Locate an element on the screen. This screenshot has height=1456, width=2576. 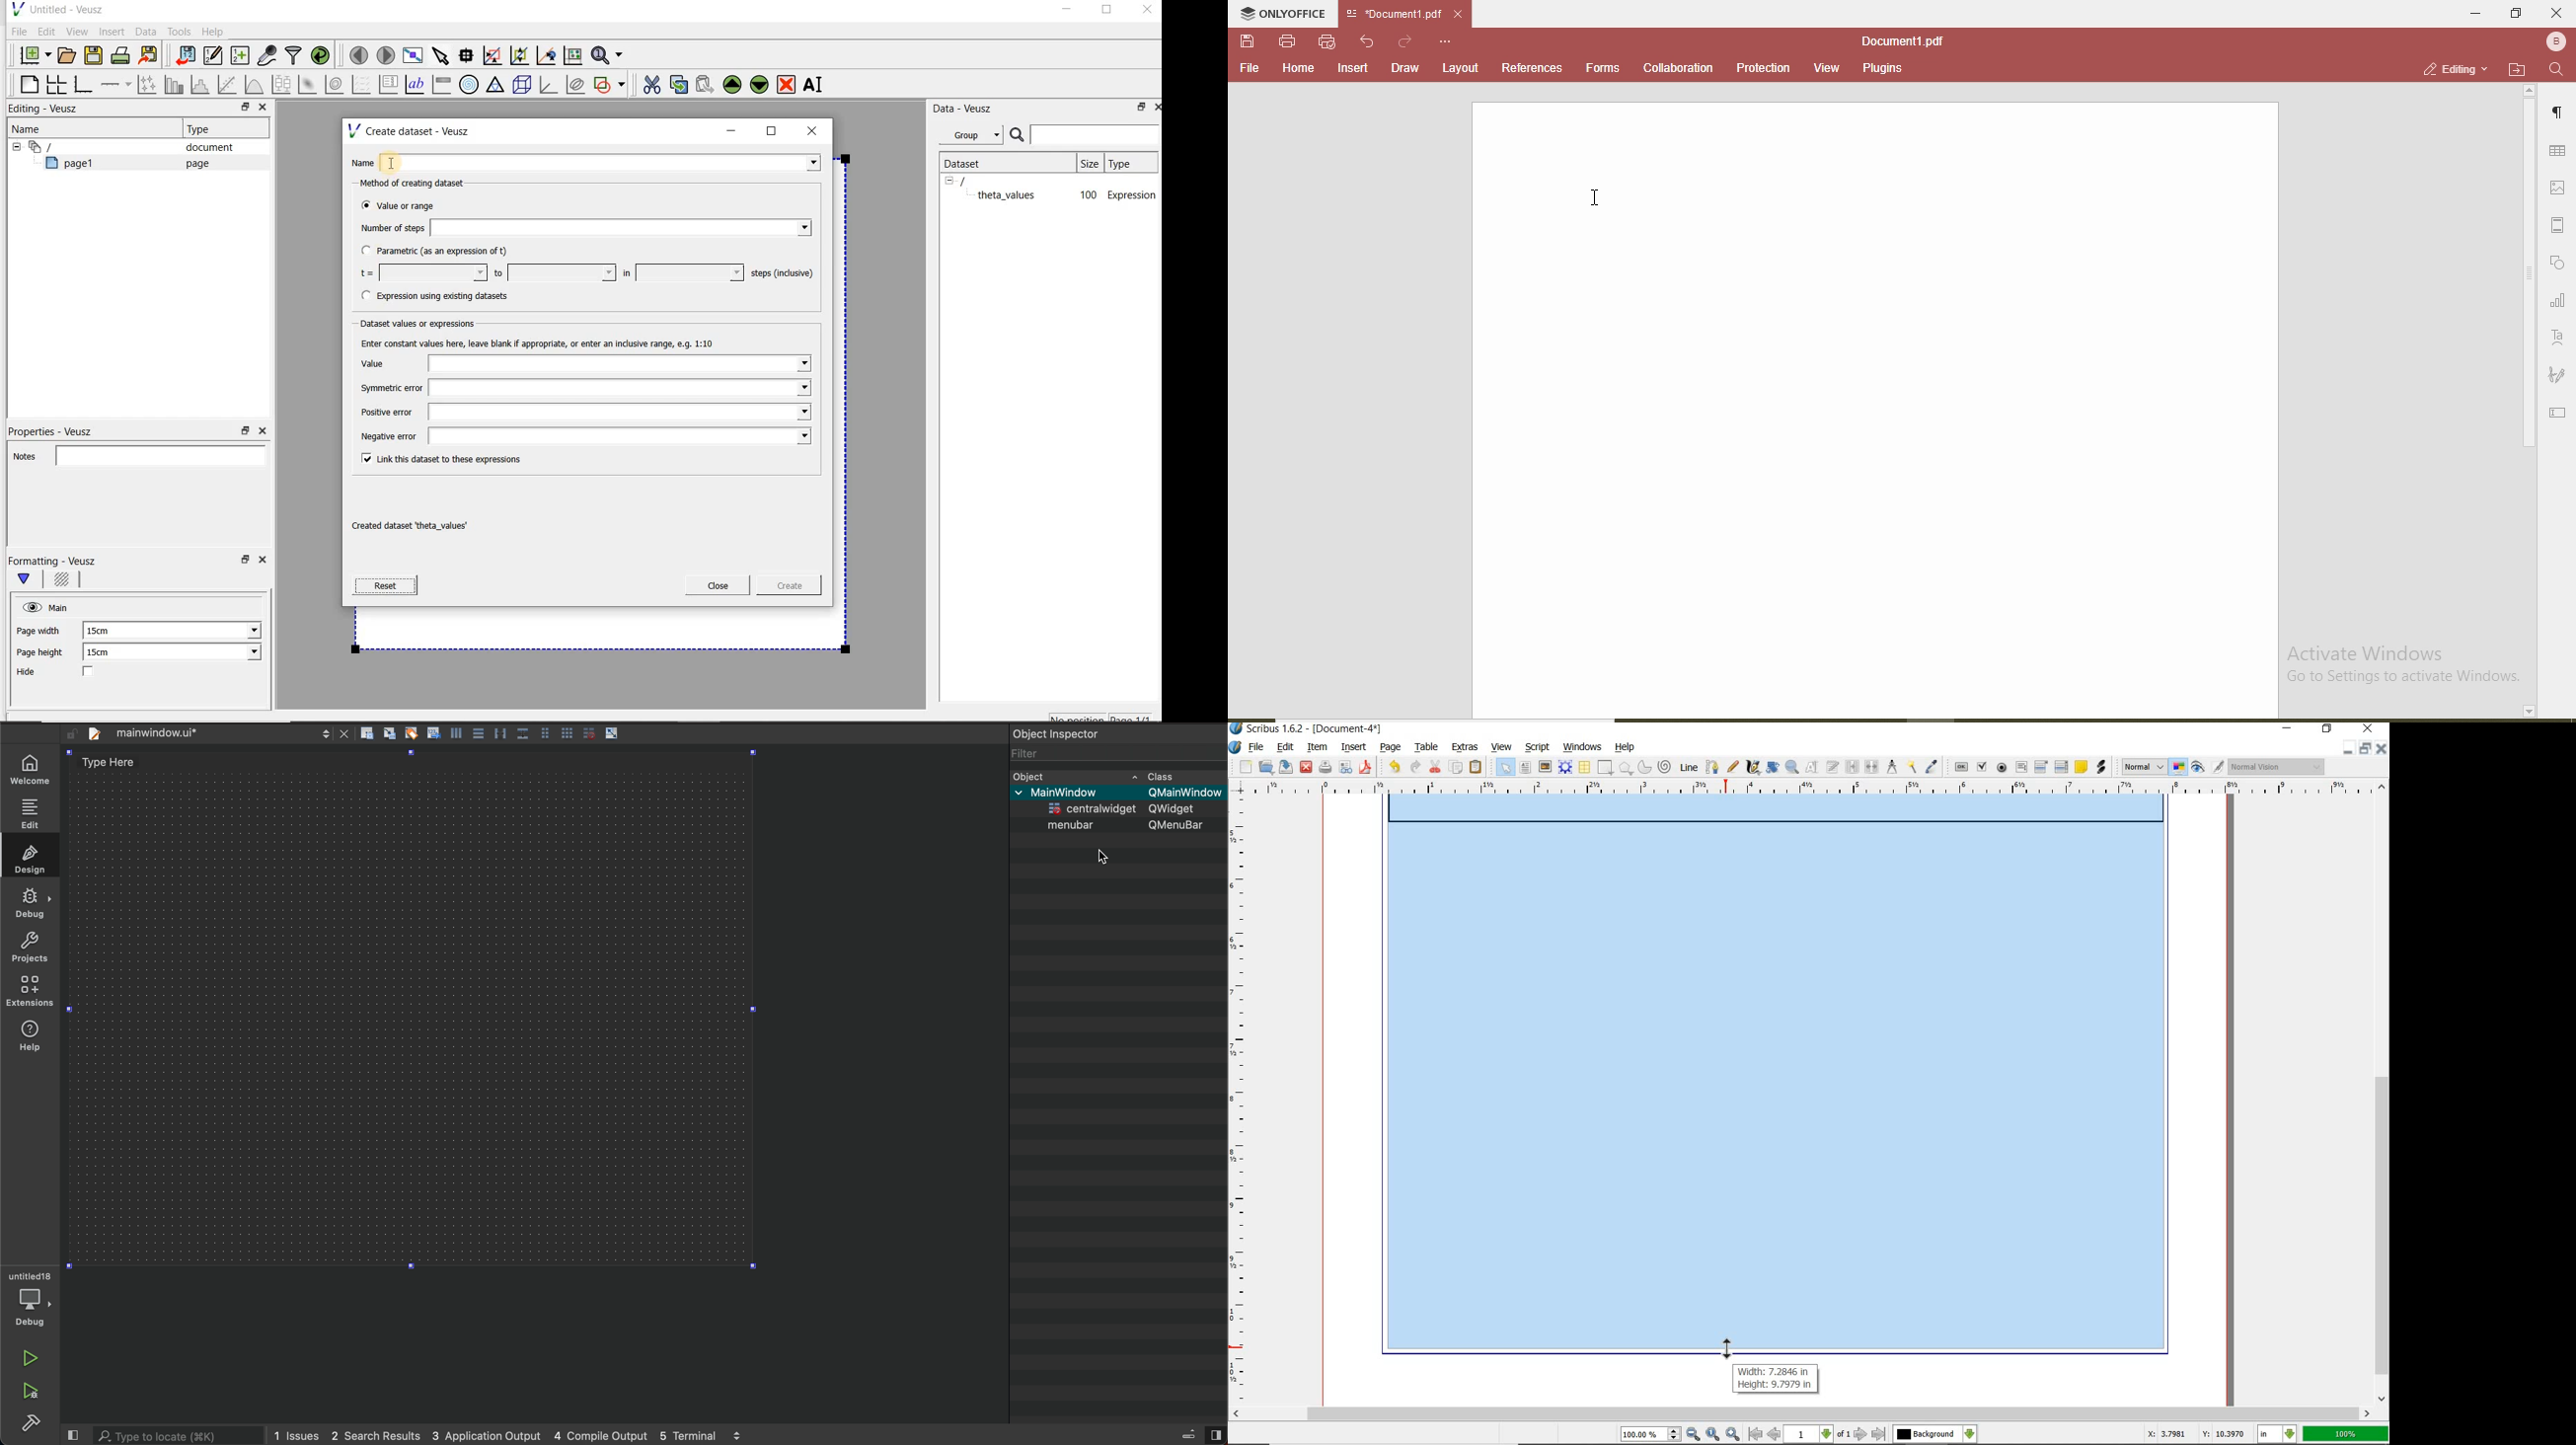
view is located at coordinates (1821, 65).